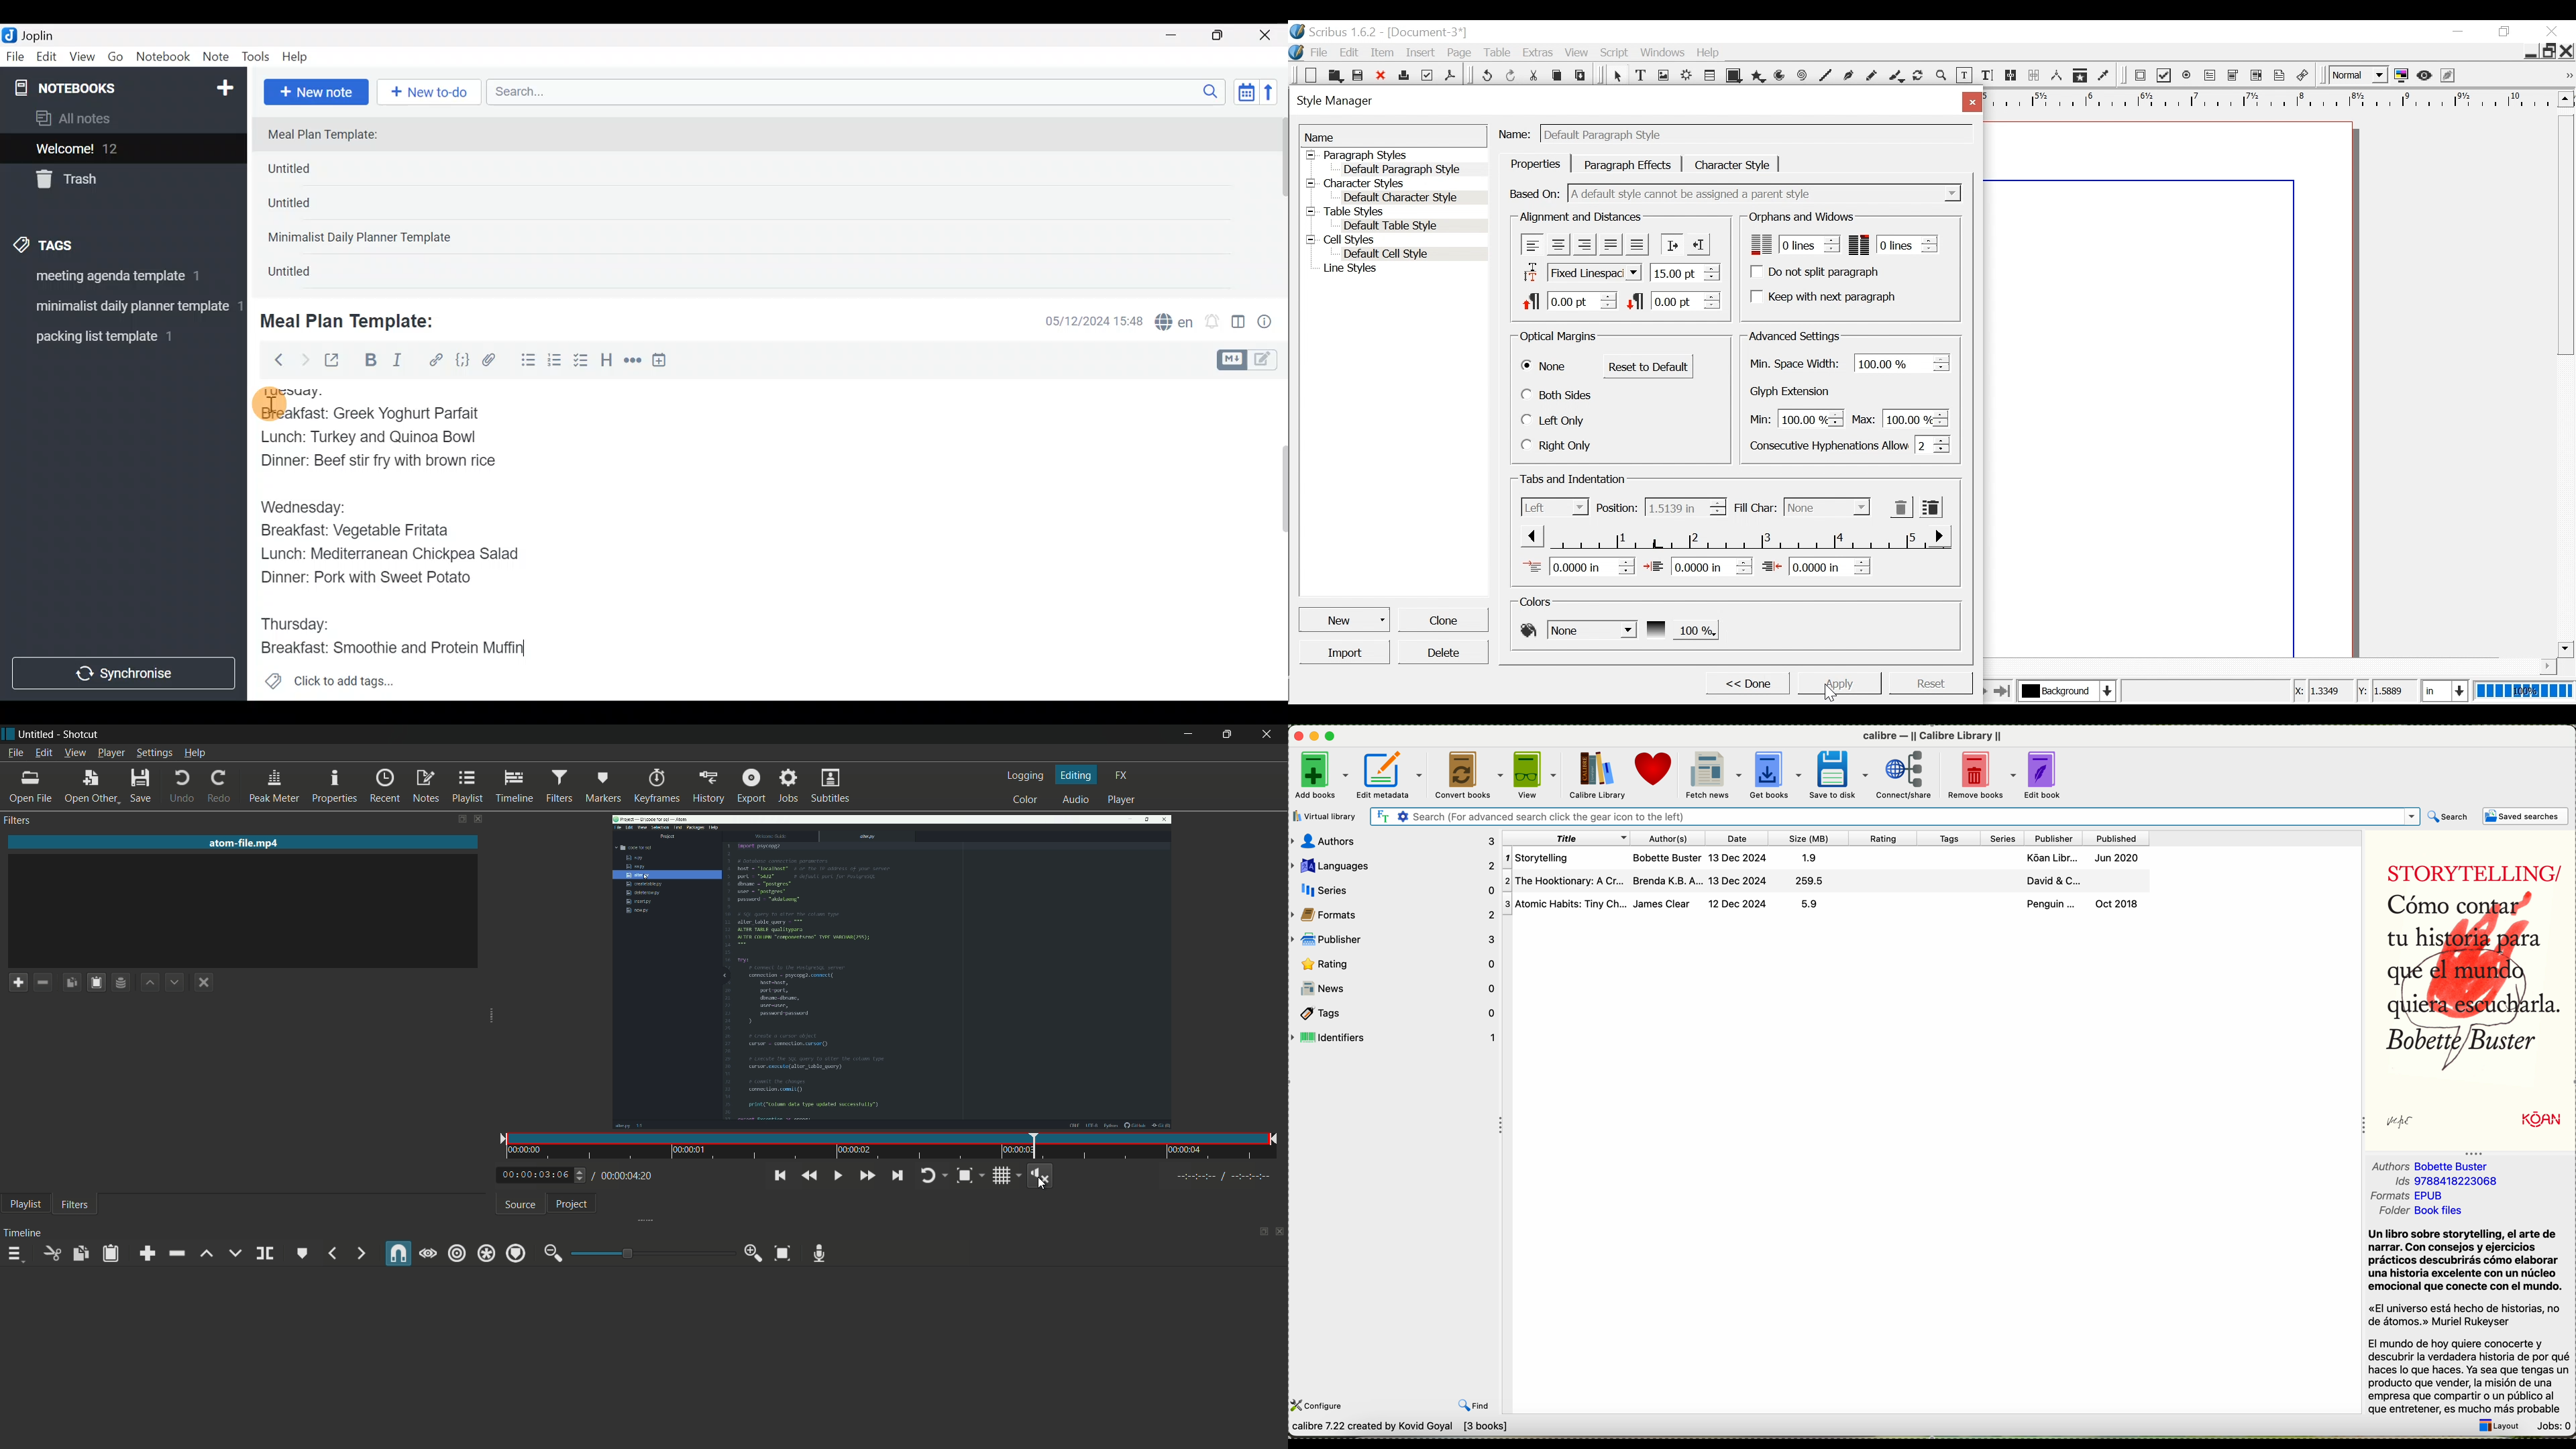 This screenshot has height=1456, width=2576. What do you see at coordinates (272, 787) in the screenshot?
I see `peak meter` at bounding box center [272, 787].